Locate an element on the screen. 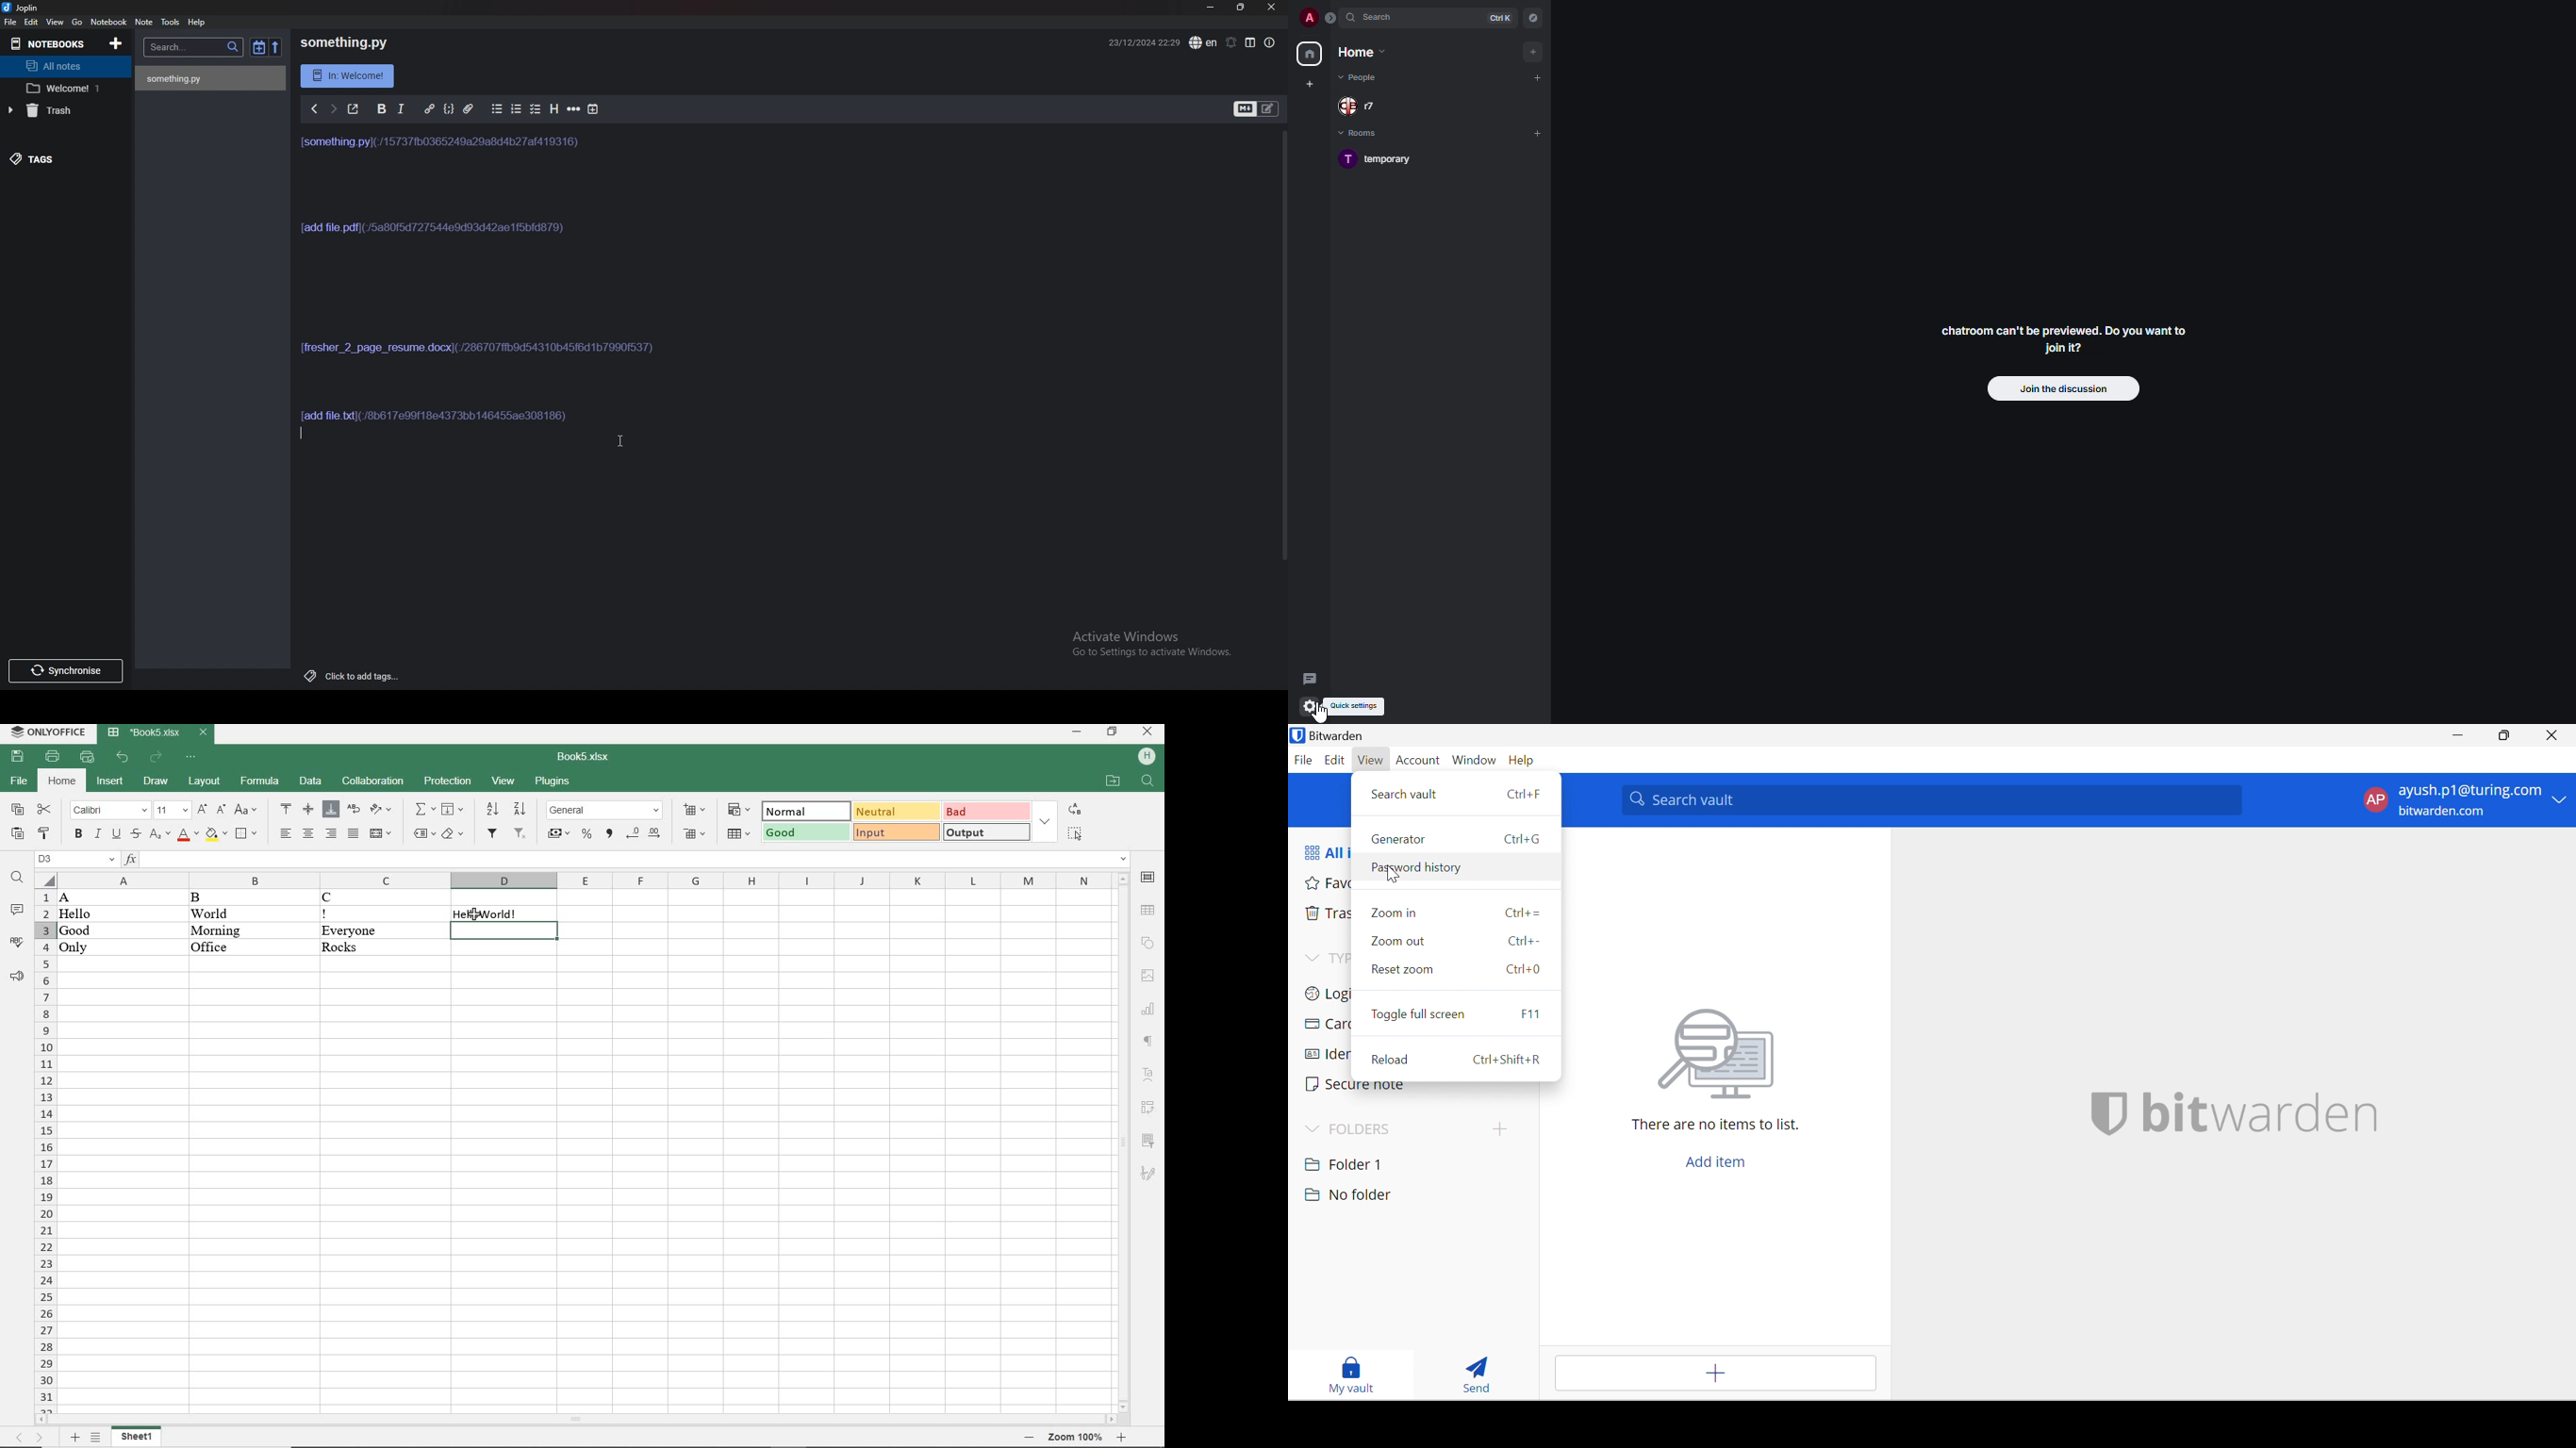  My vault is located at coordinates (1346, 1375).